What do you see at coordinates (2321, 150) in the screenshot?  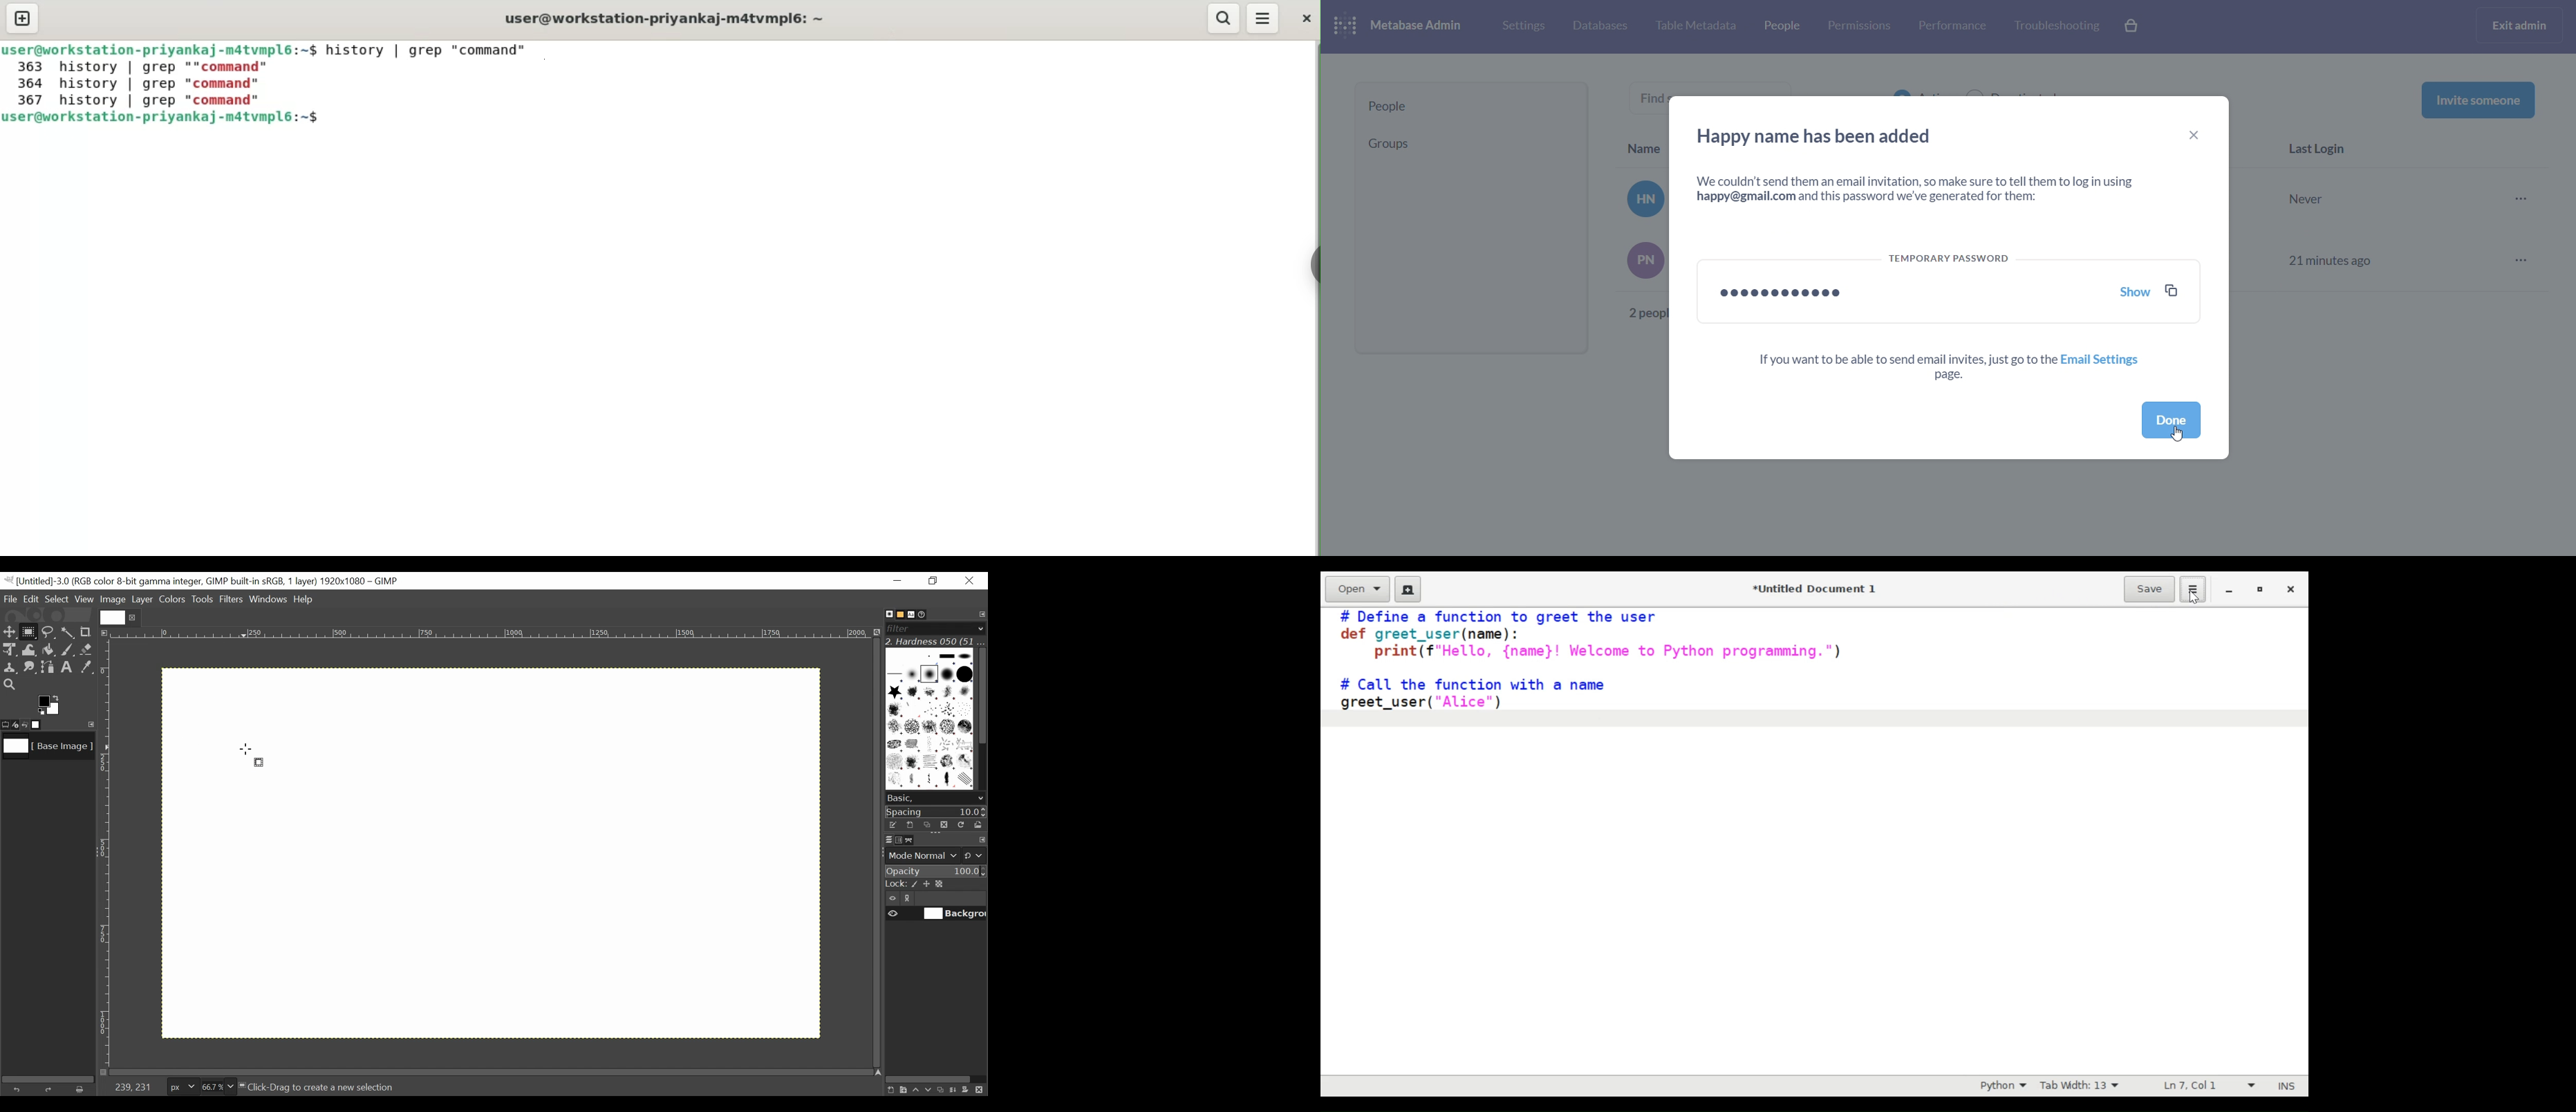 I see `last login` at bounding box center [2321, 150].